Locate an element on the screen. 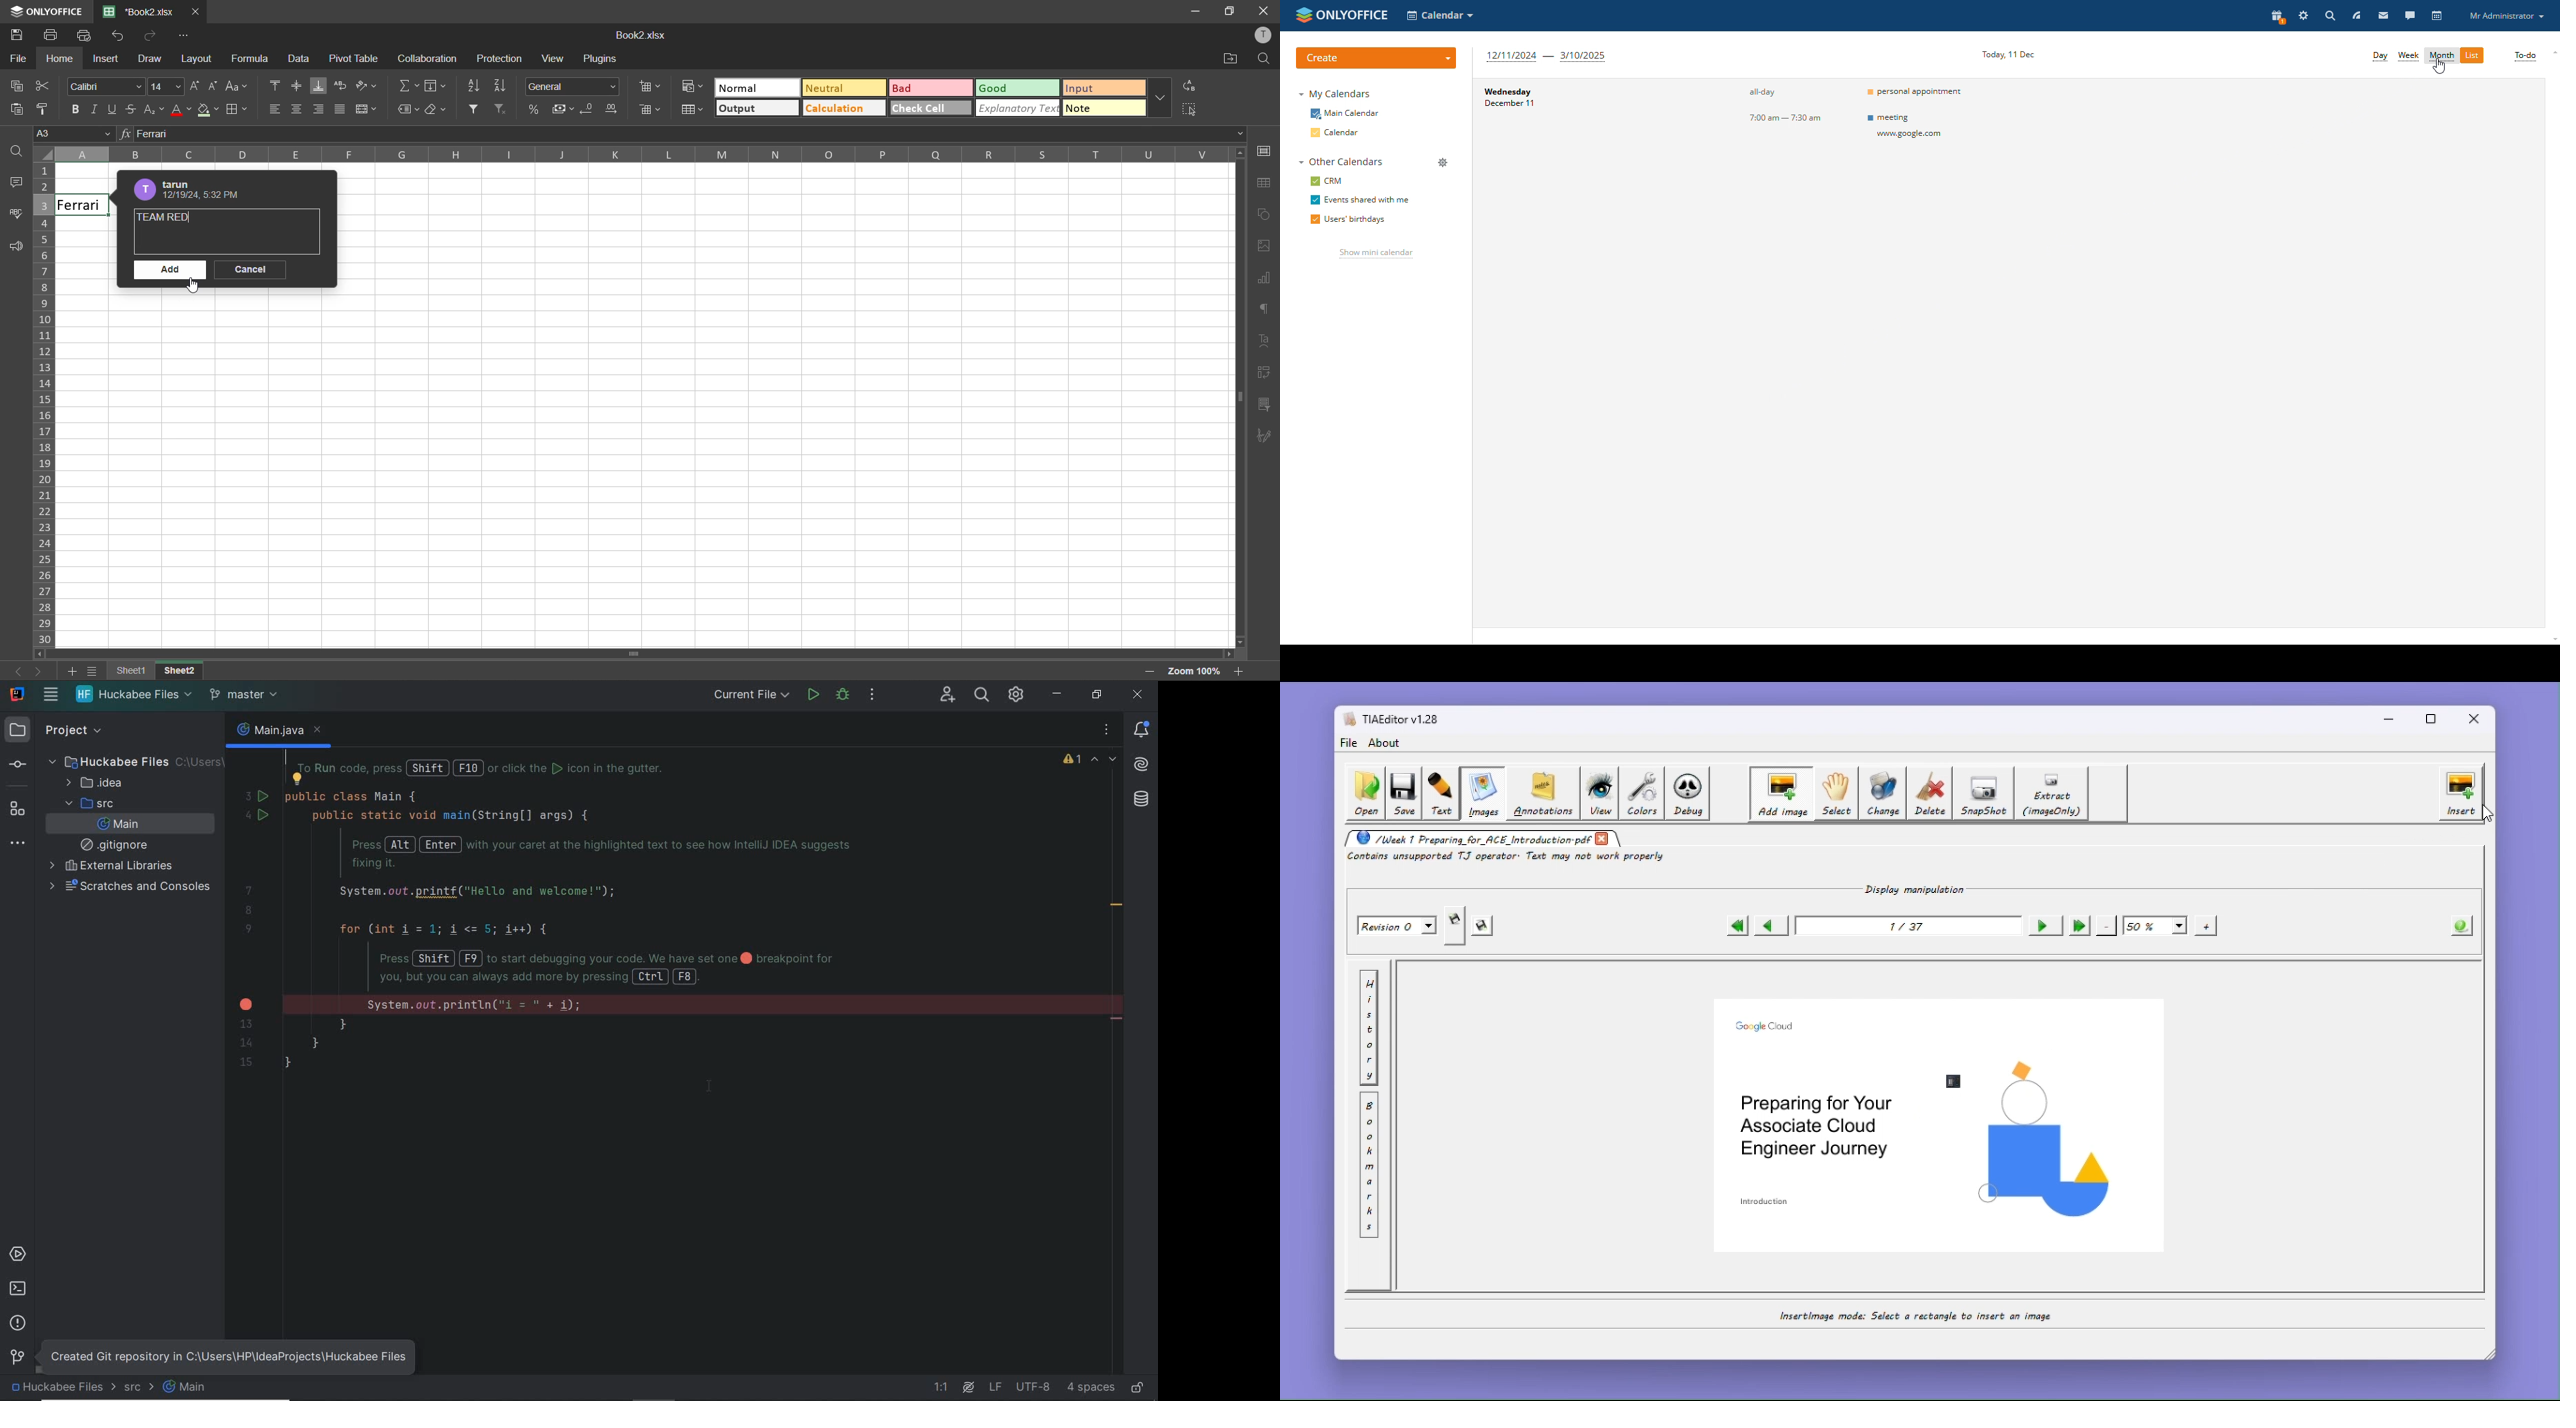 The height and width of the screenshot is (1428, 2576). quick print is located at coordinates (82, 35).